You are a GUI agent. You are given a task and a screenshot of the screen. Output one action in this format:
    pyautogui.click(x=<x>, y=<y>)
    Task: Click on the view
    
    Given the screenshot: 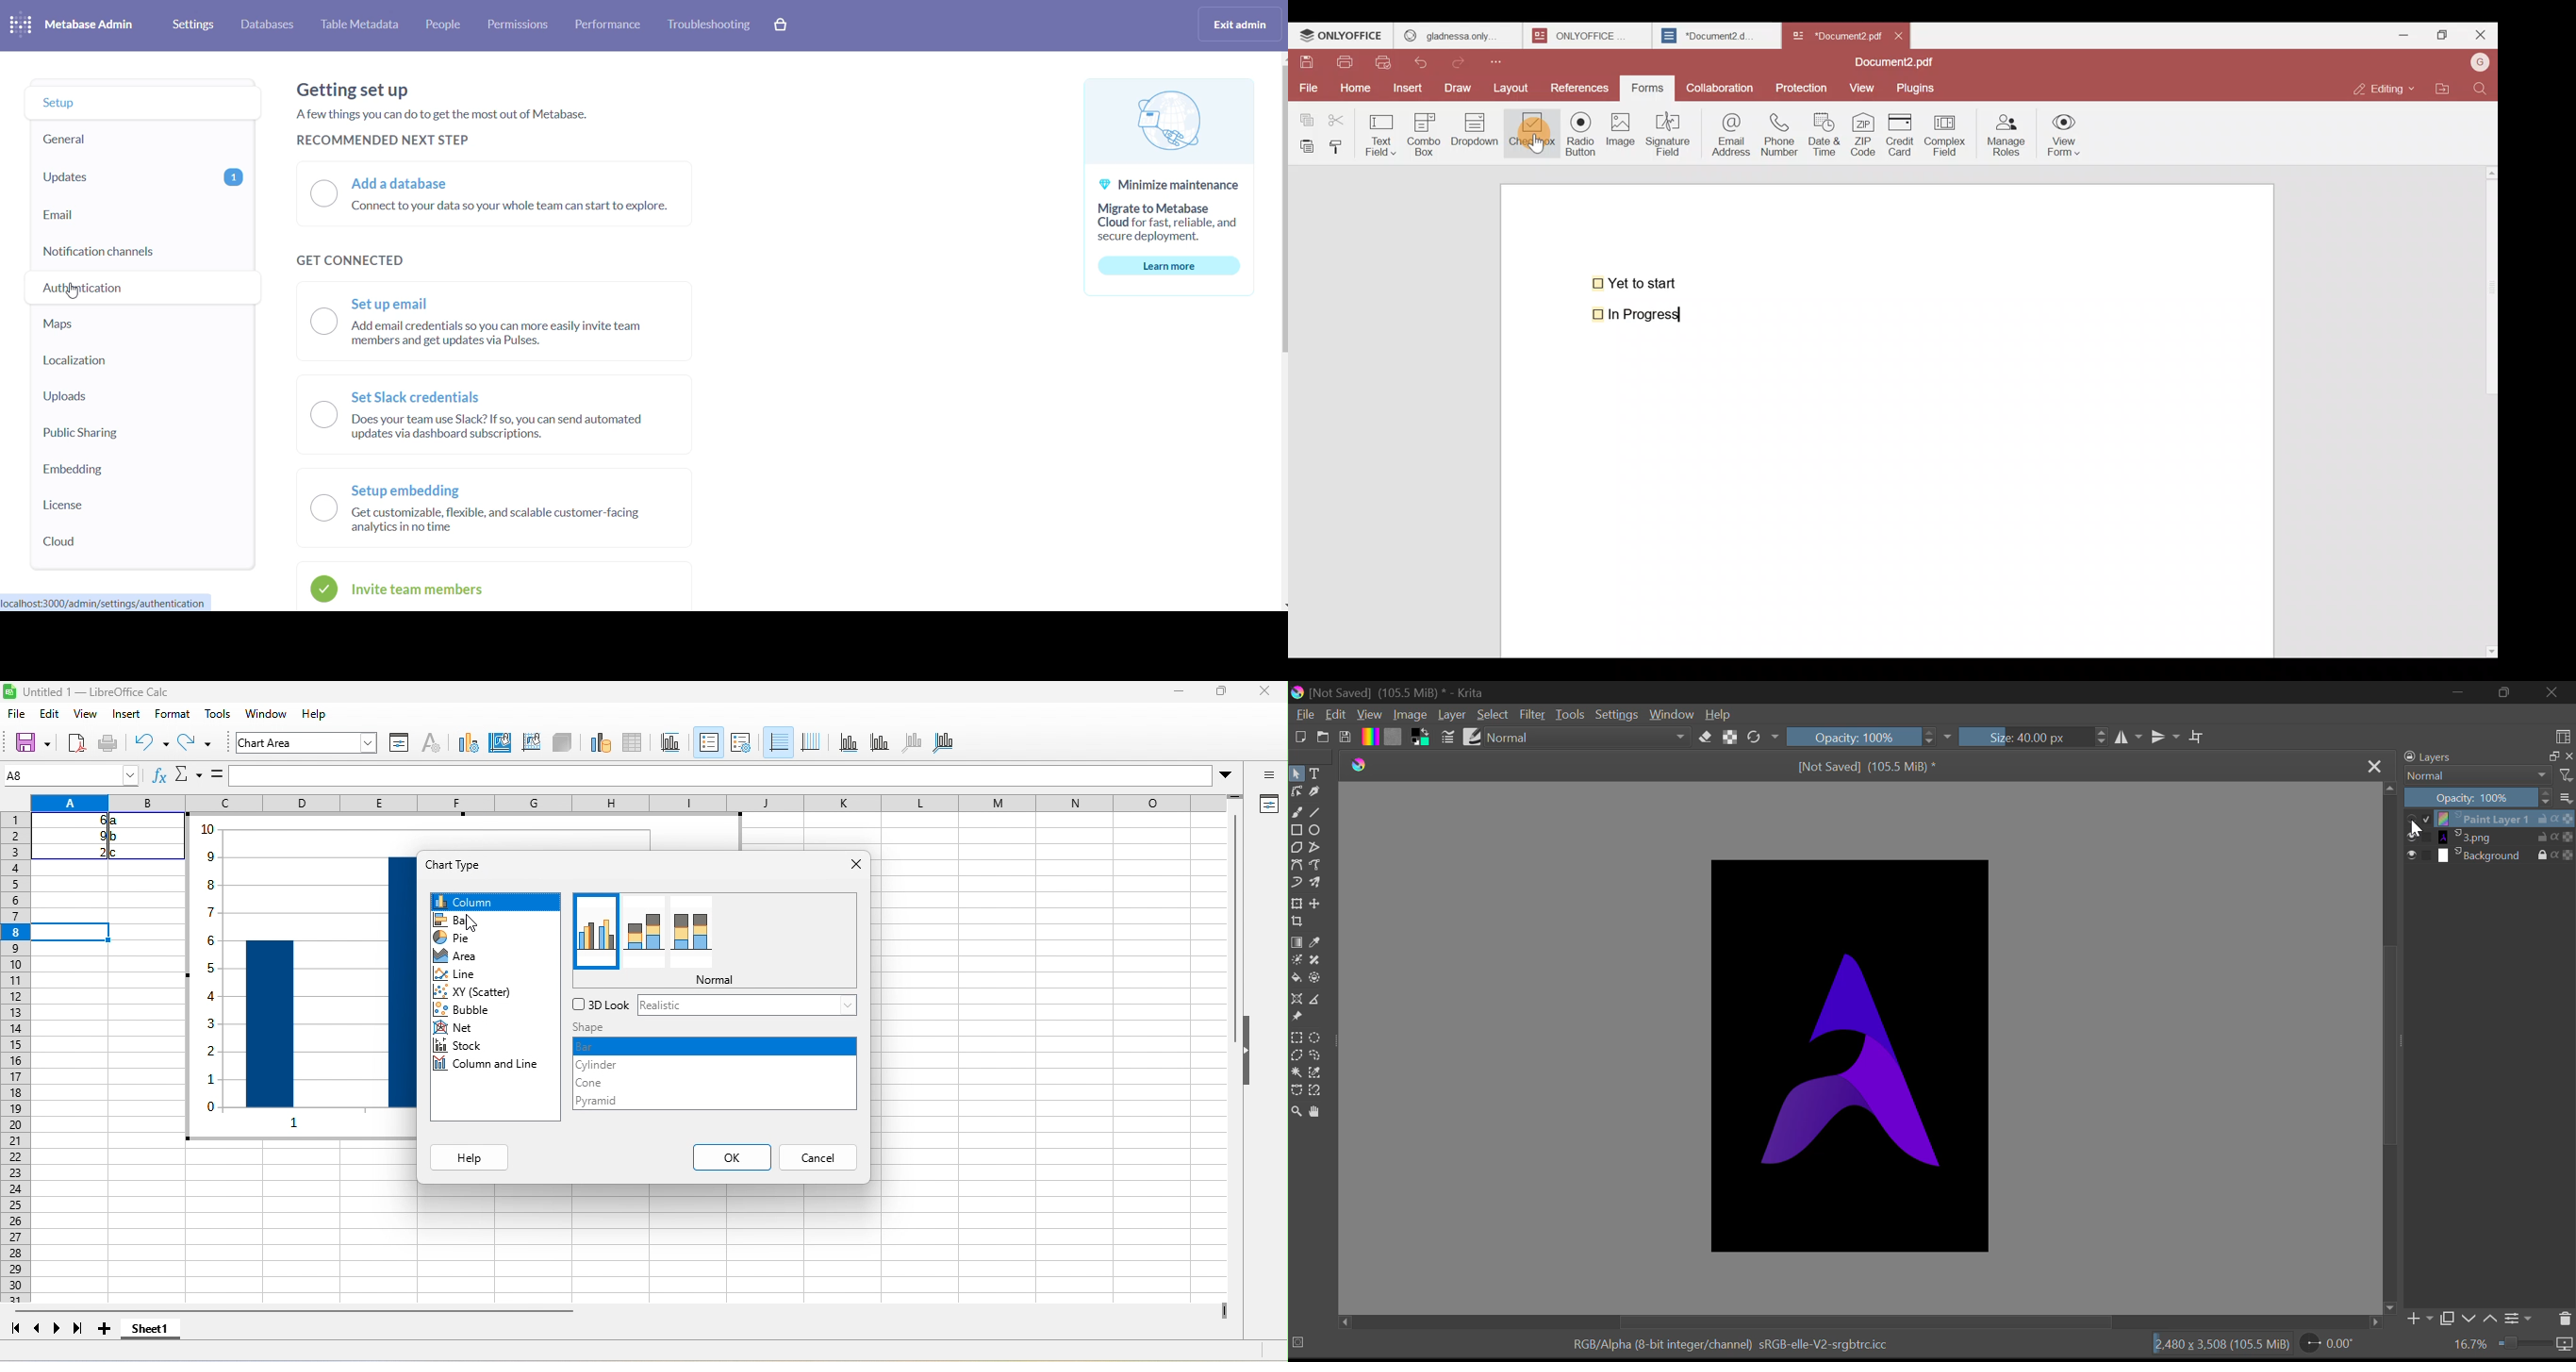 What is the action you would take?
    pyautogui.click(x=89, y=713)
    